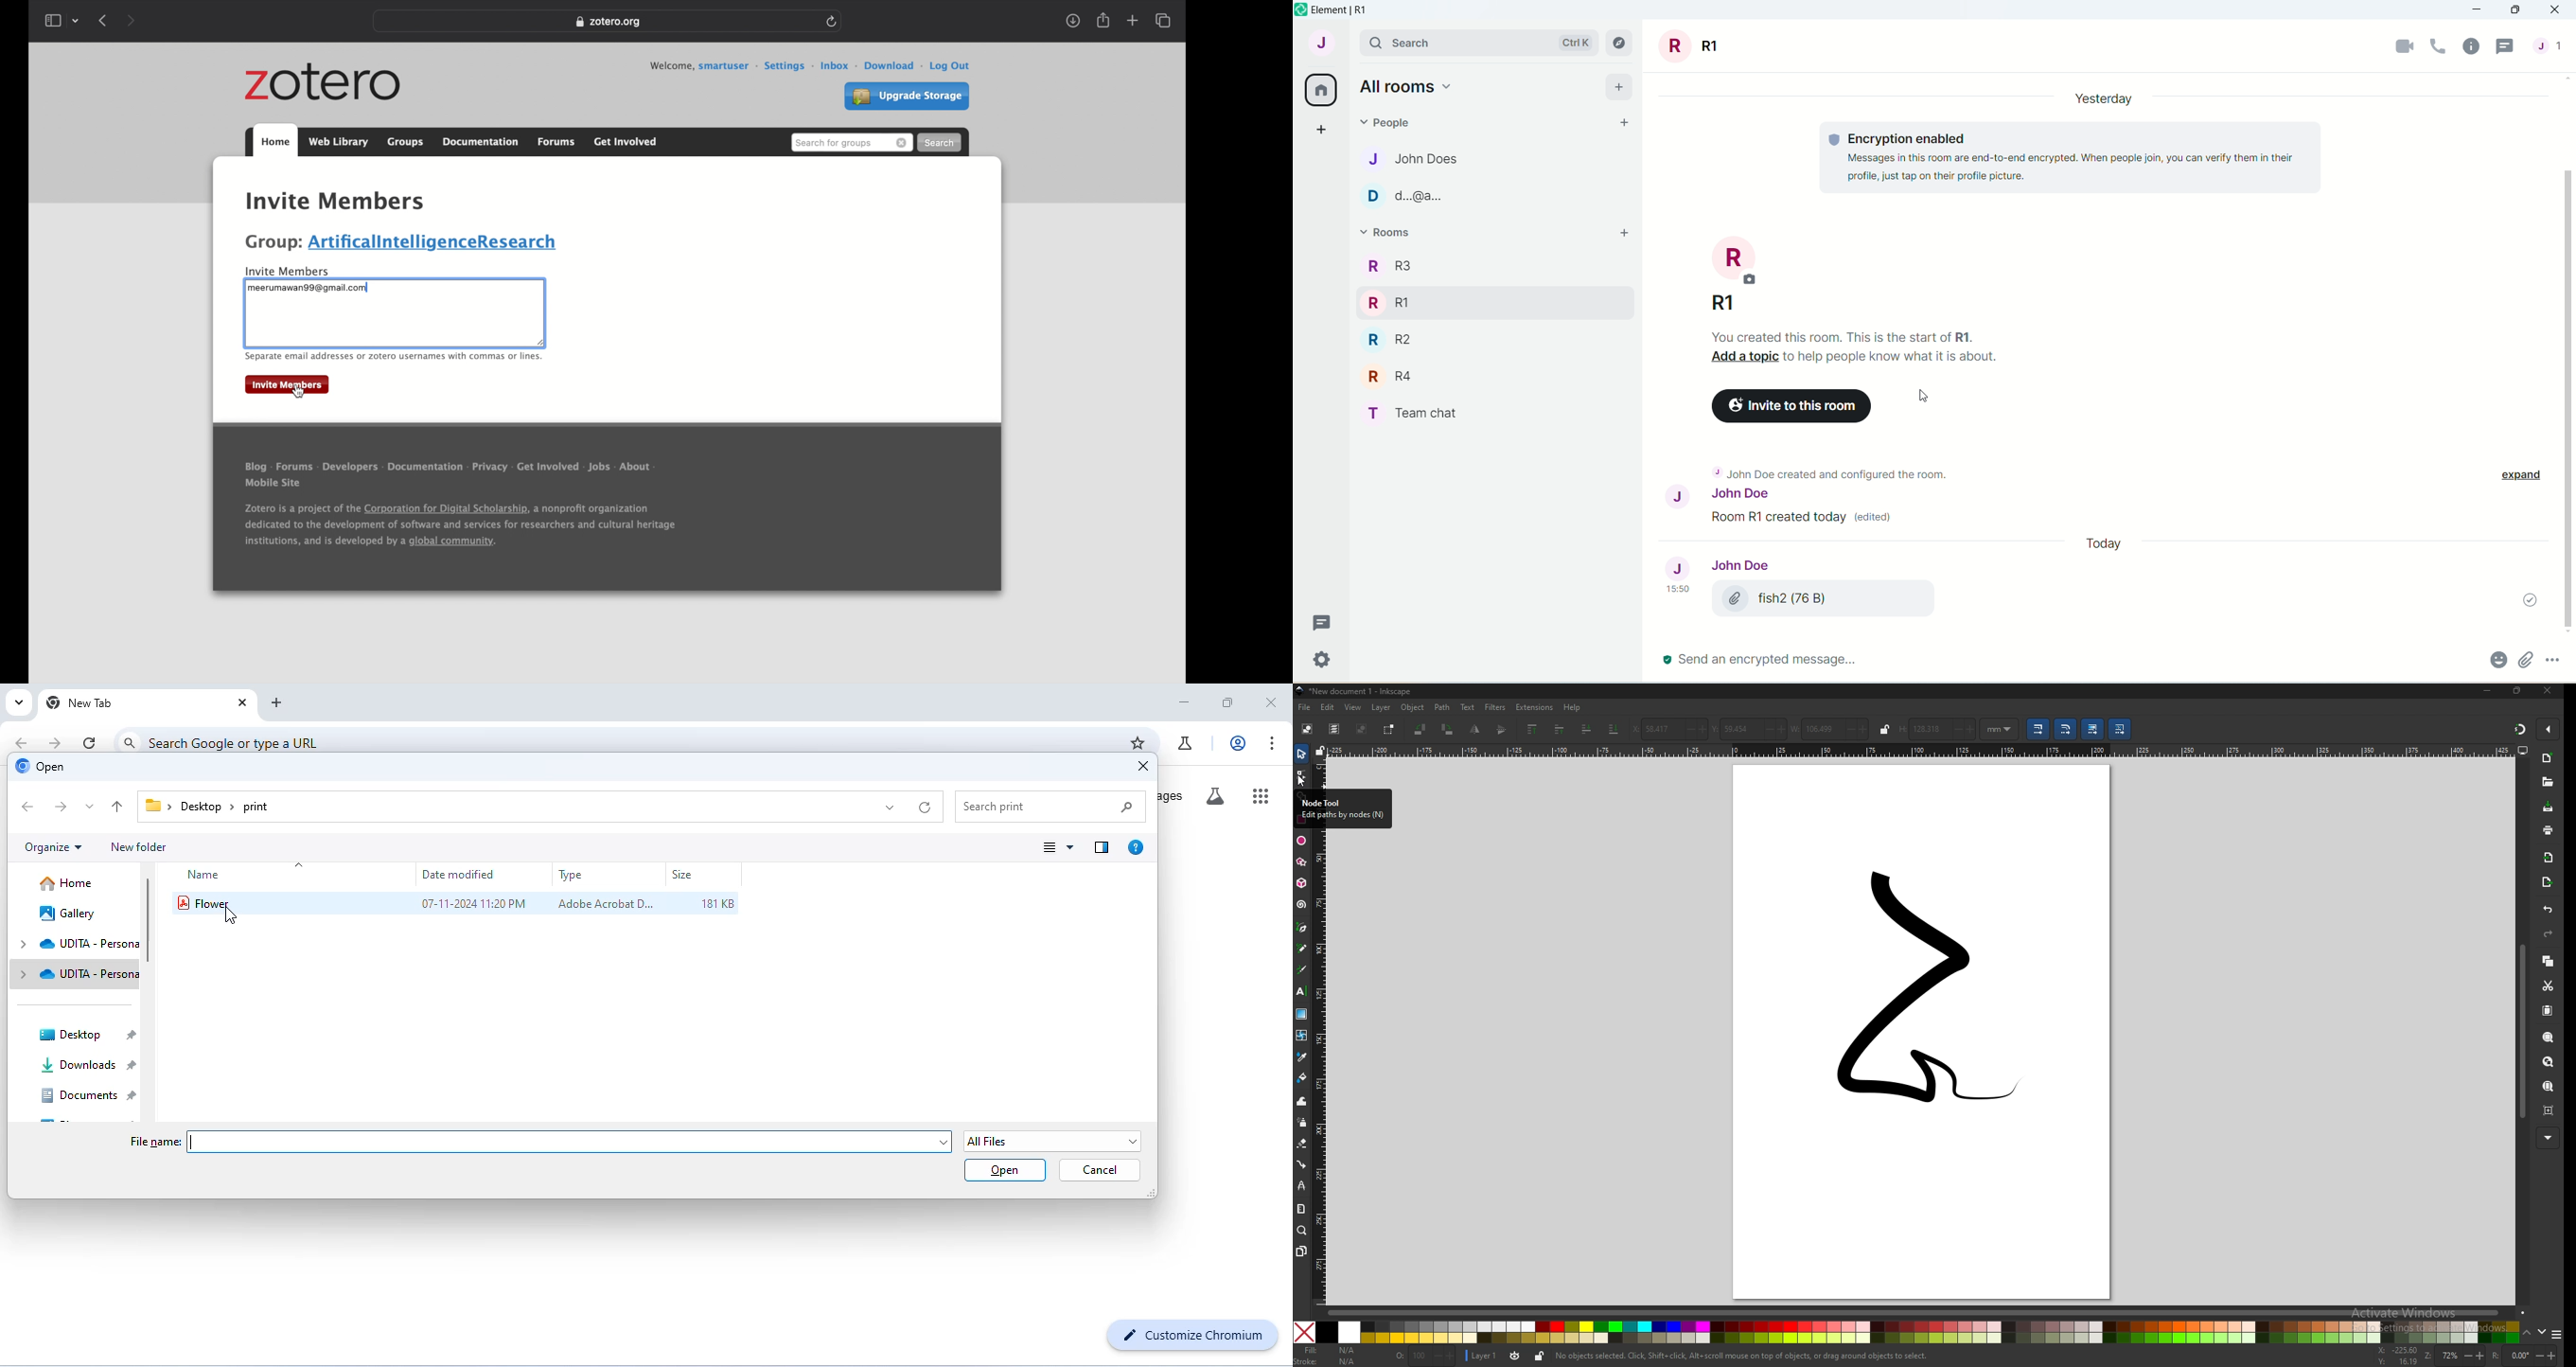 The height and width of the screenshot is (1372, 2576). Describe the element at coordinates (1693, 47) in the screenshot. I see `room title` at that location.